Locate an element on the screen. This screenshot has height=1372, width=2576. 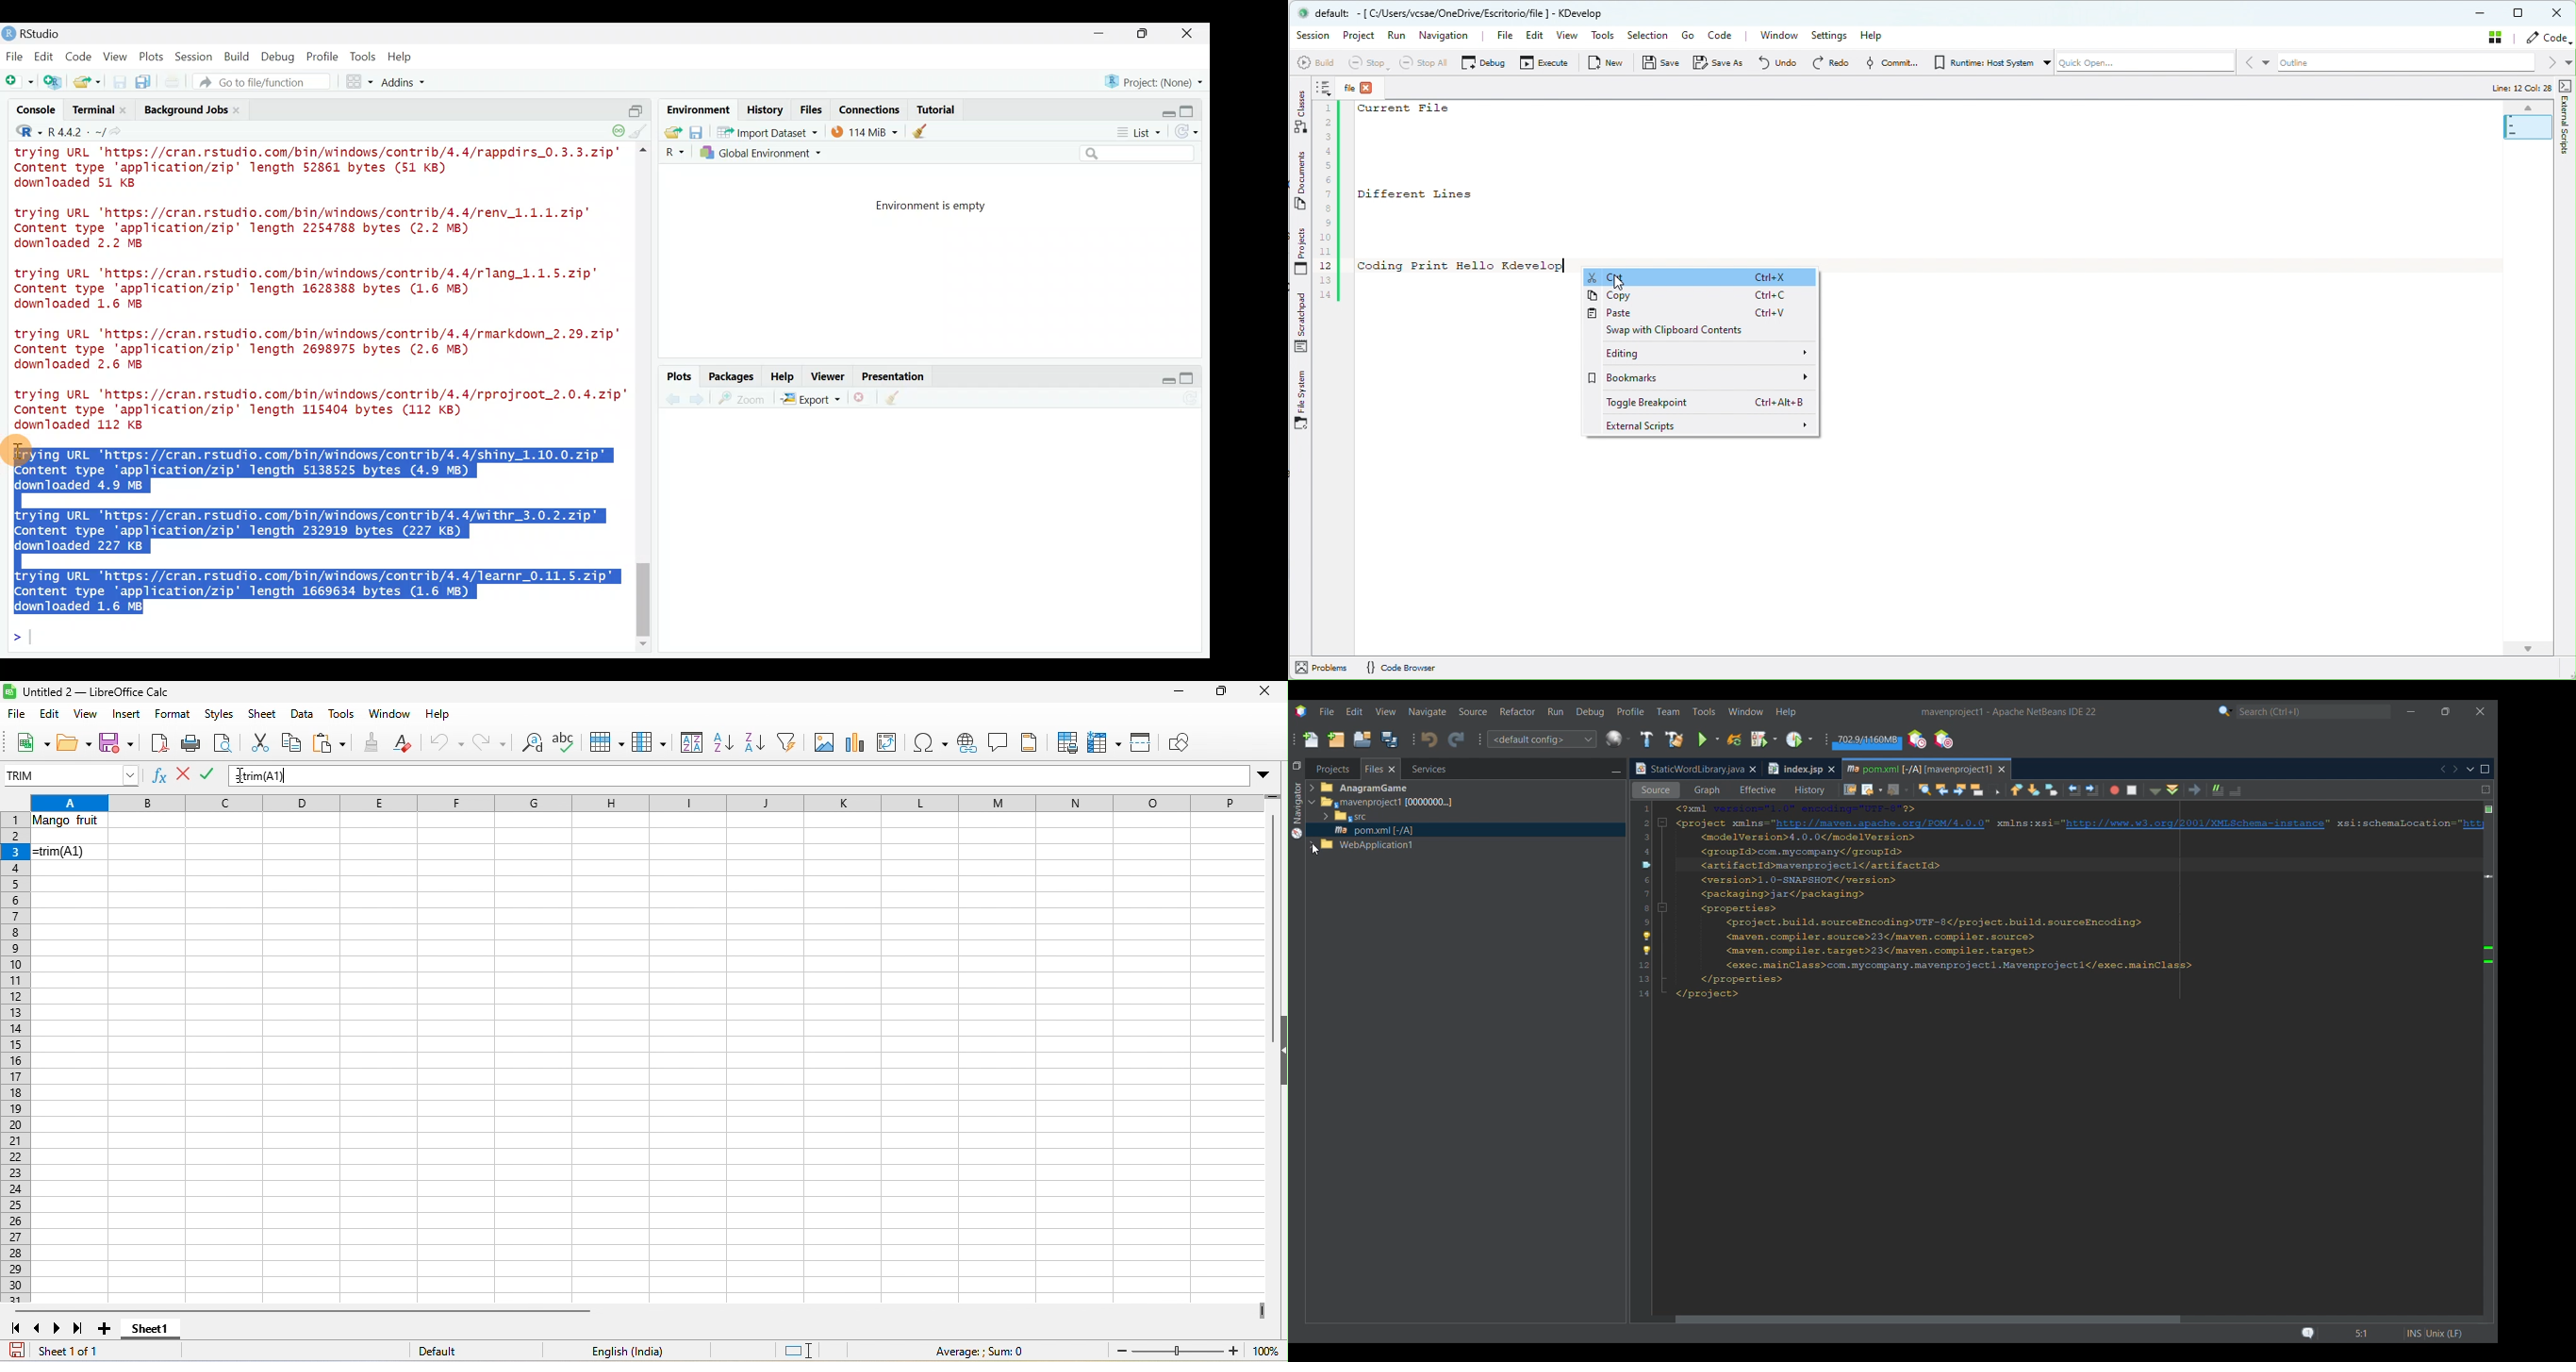
Save all open documents is located at coordinates (145, 83).